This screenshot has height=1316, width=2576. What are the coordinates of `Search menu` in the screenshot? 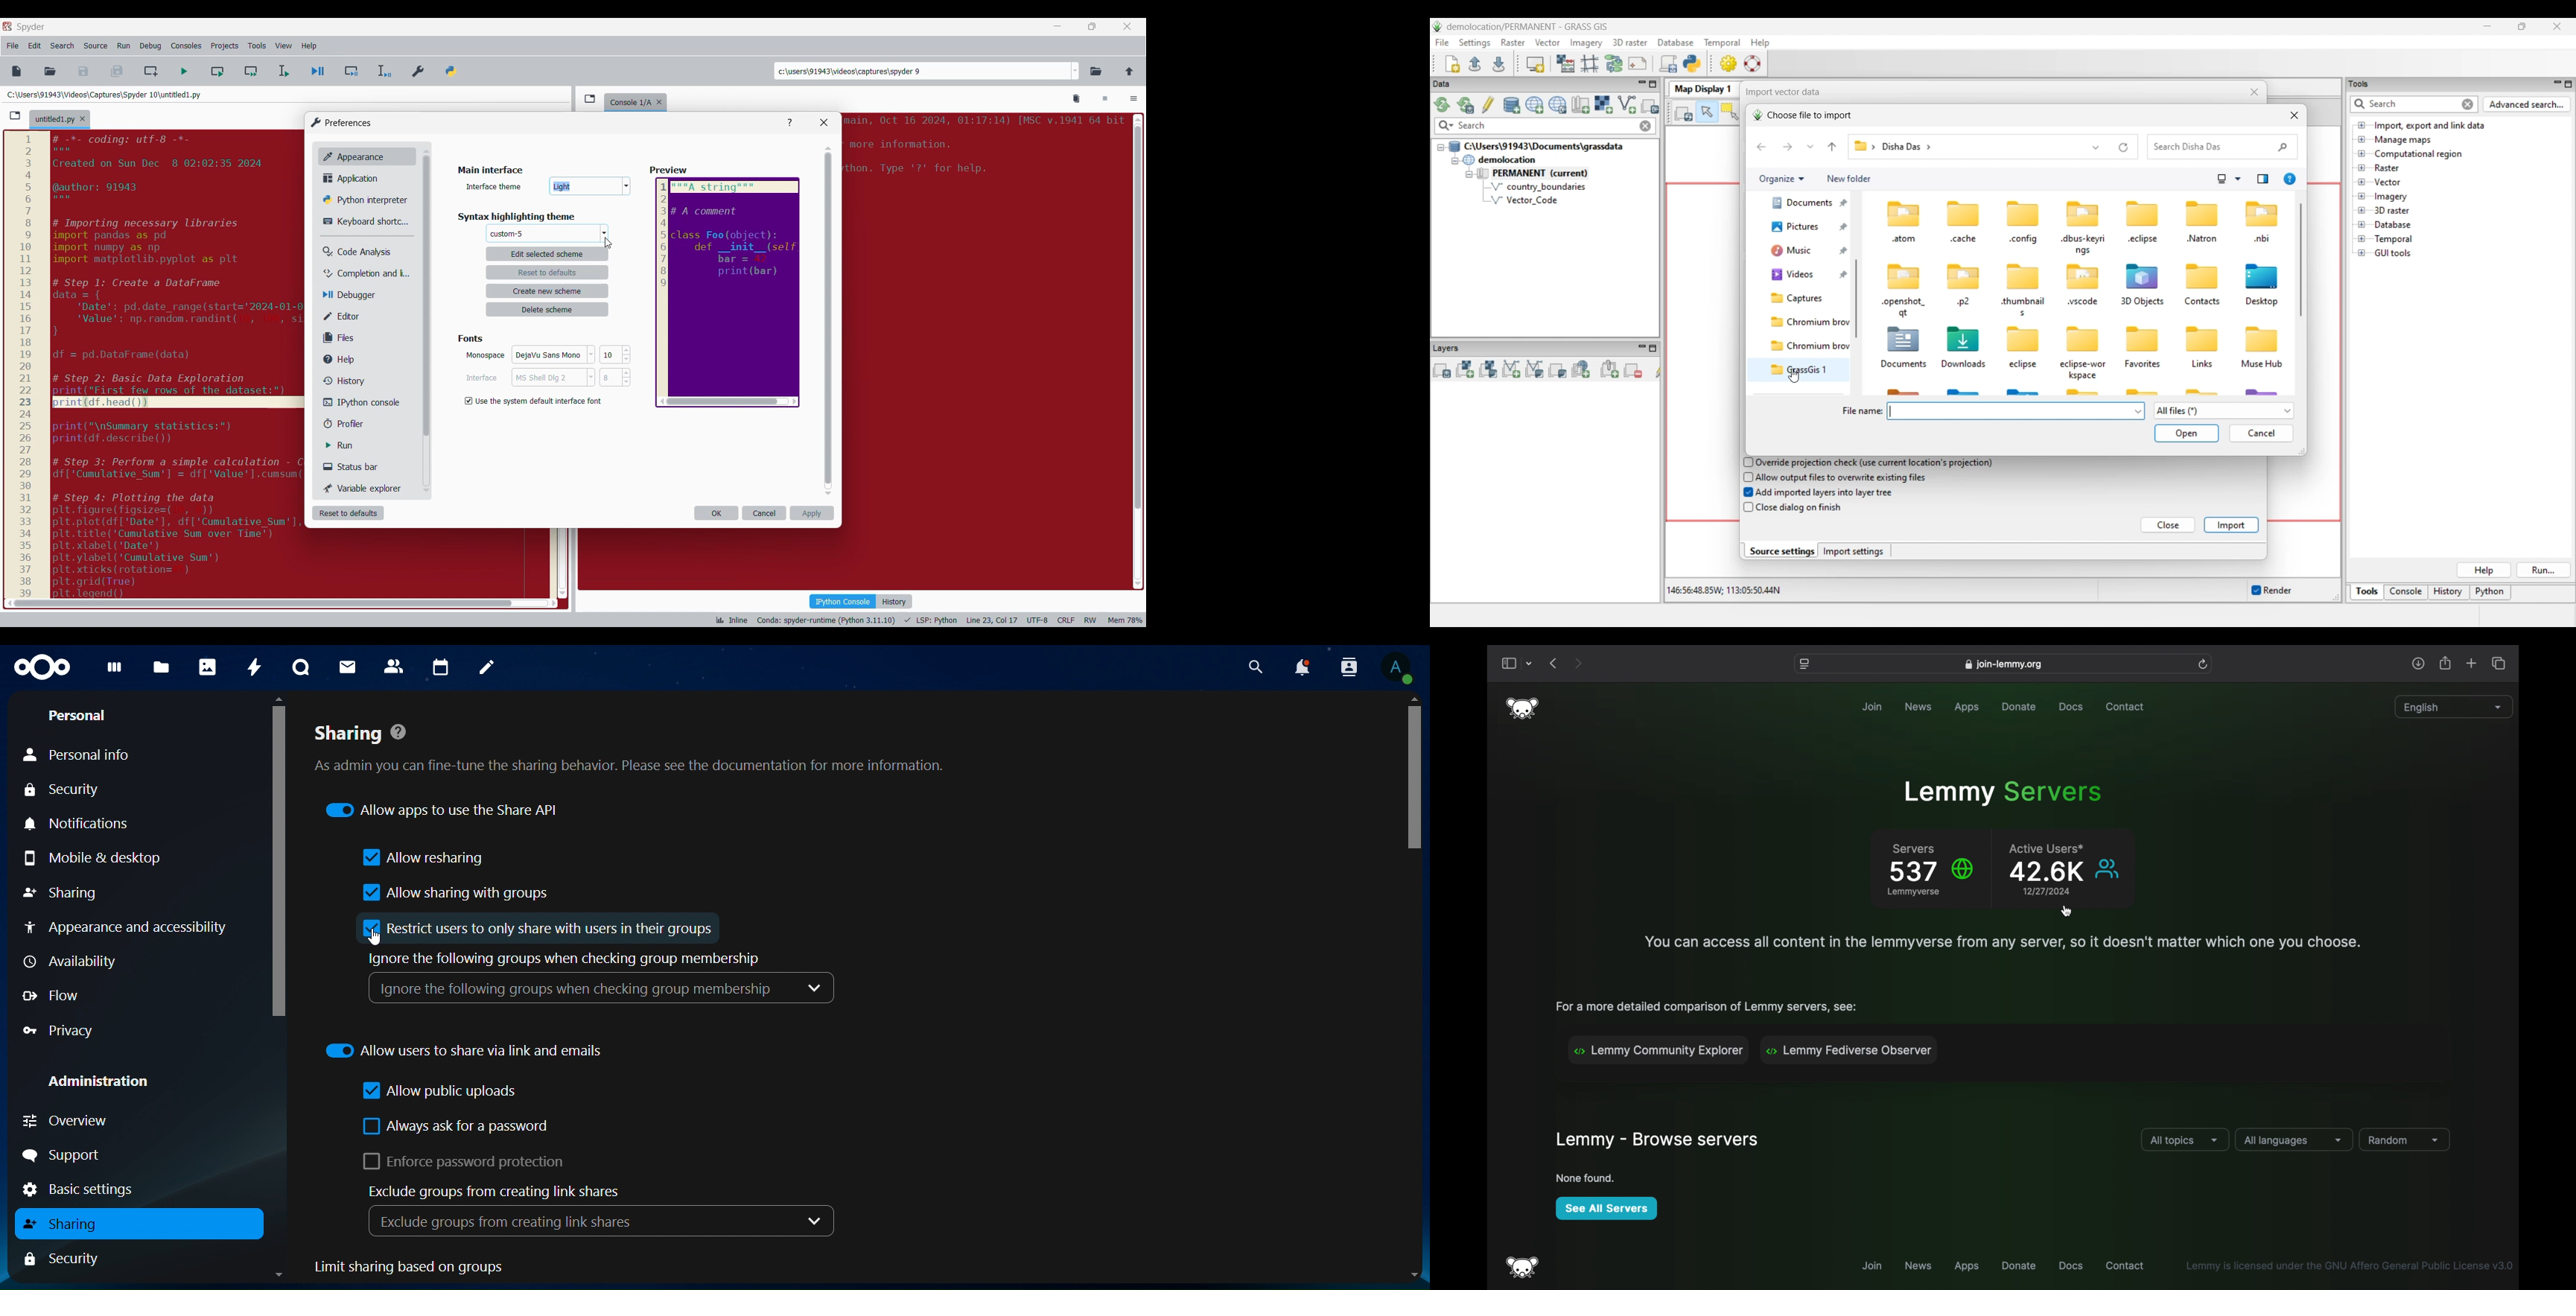 It's located at (63, 46).